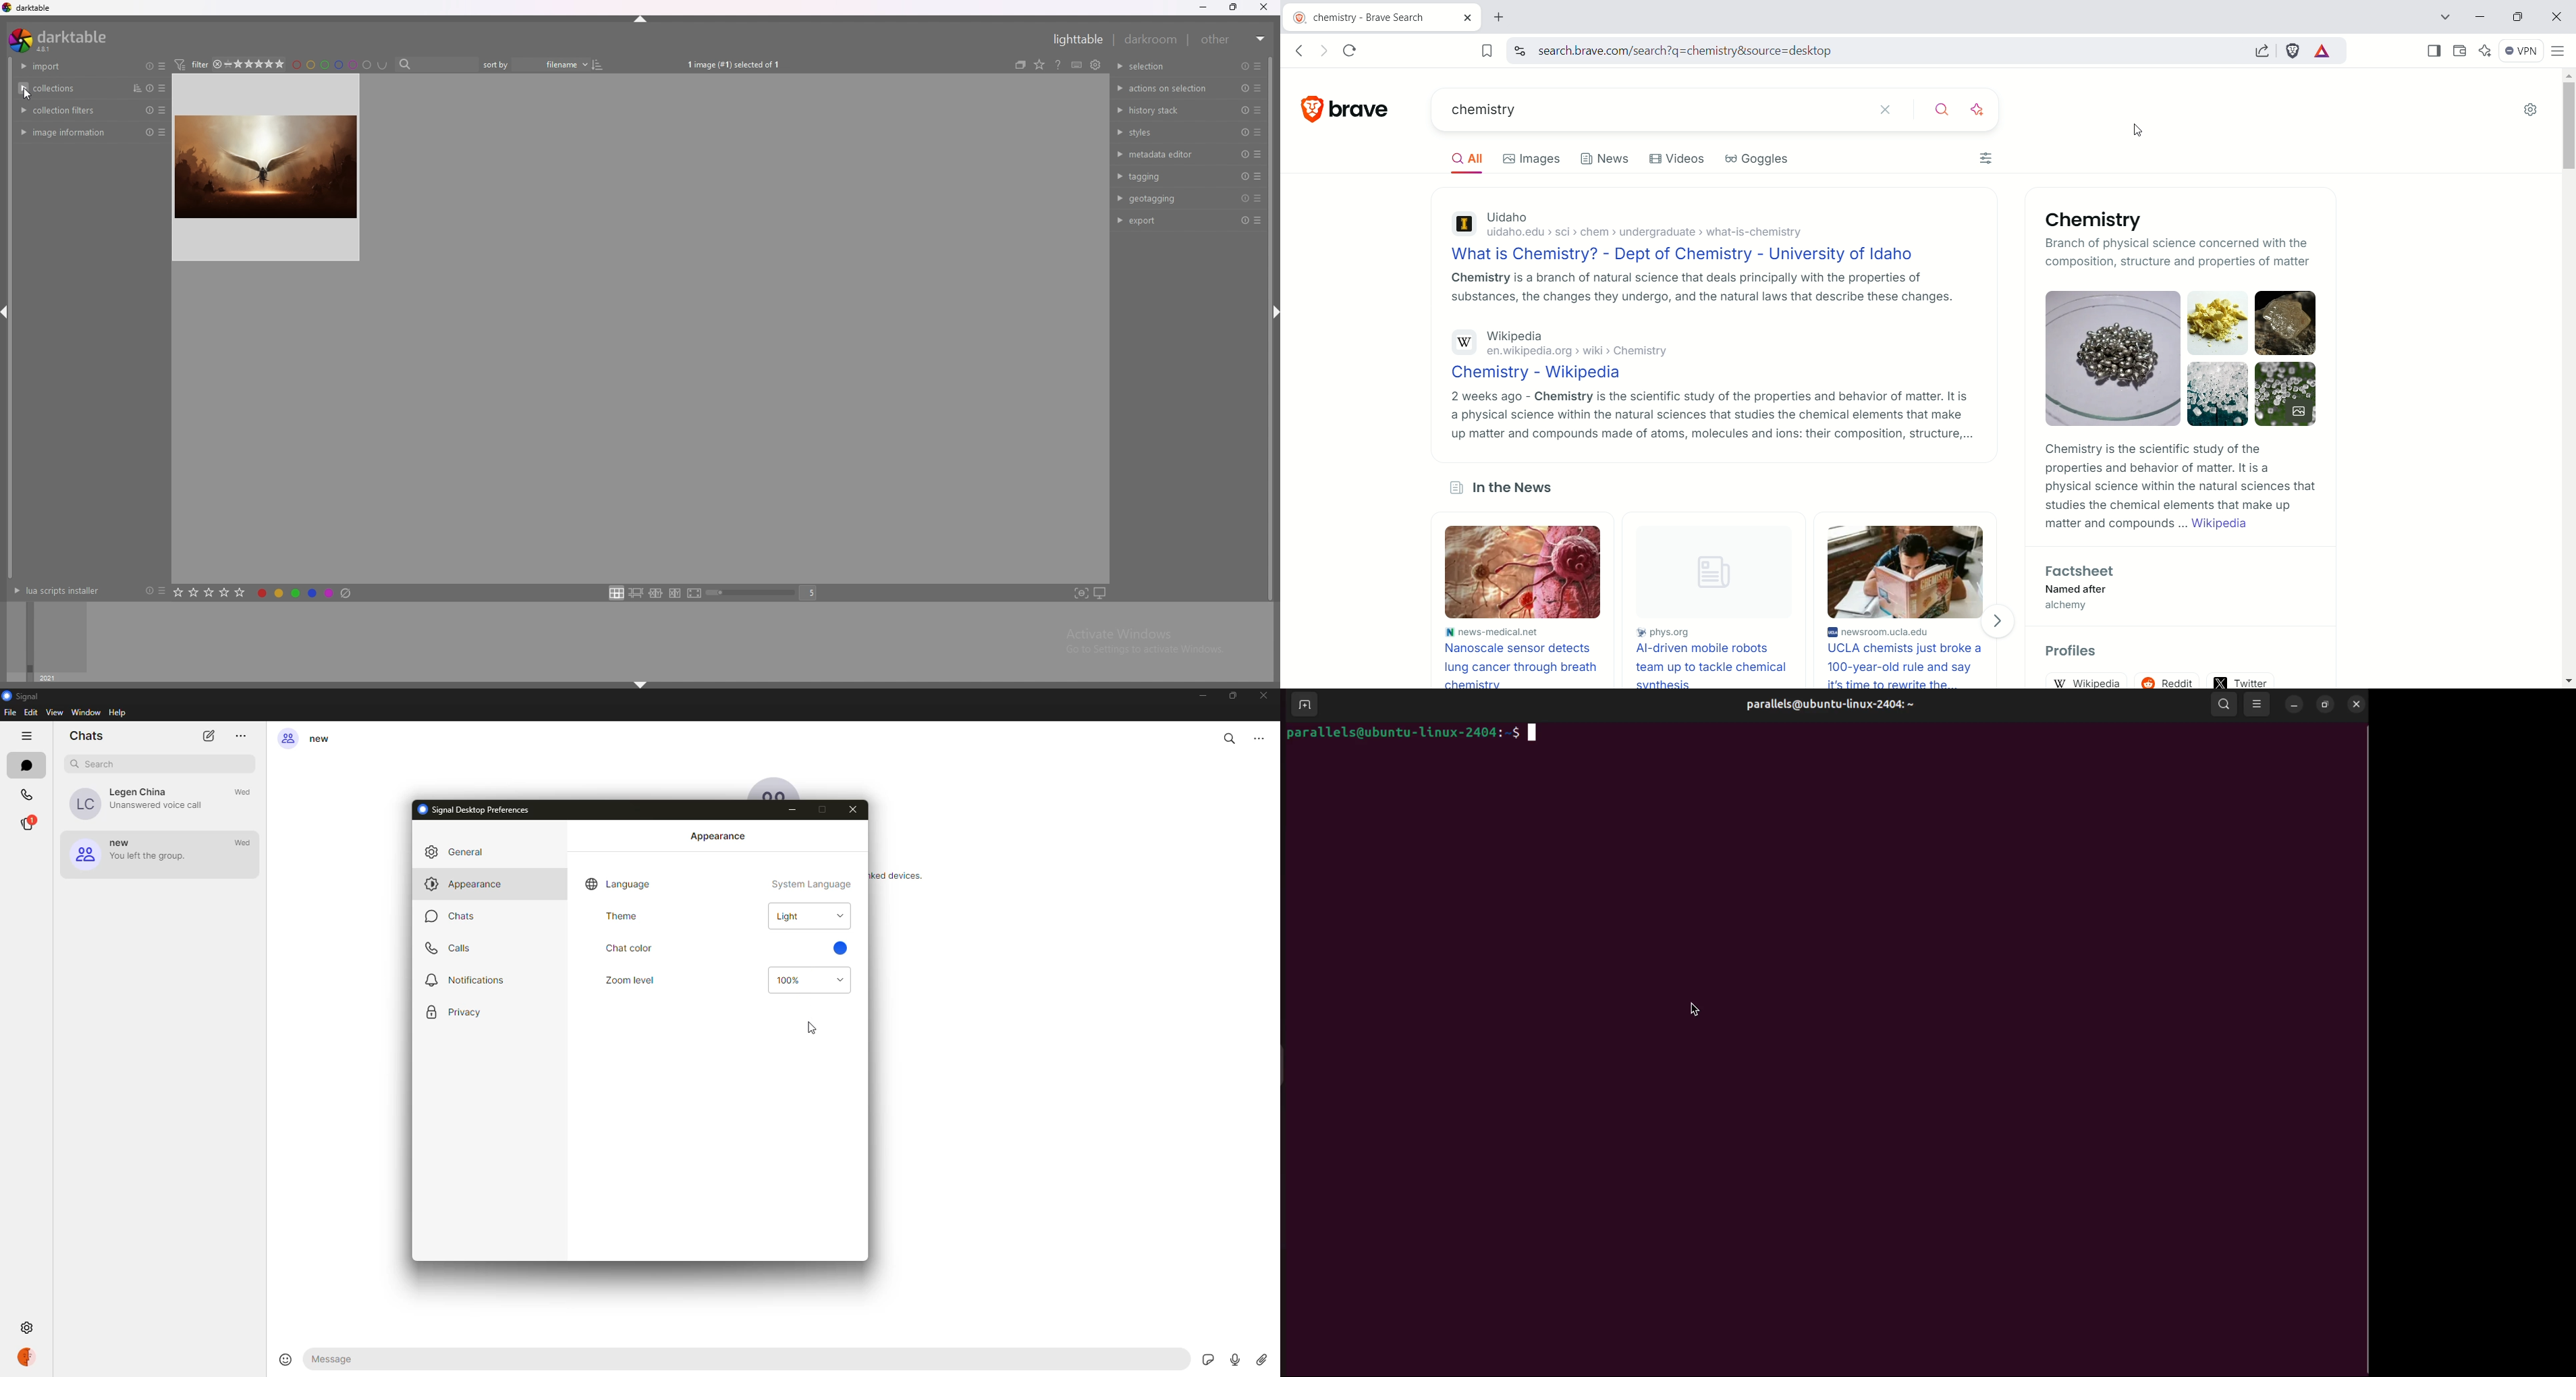  Describe the element at coordinates (1651, 108) in the screenshot. I see `chemistry` at that location.